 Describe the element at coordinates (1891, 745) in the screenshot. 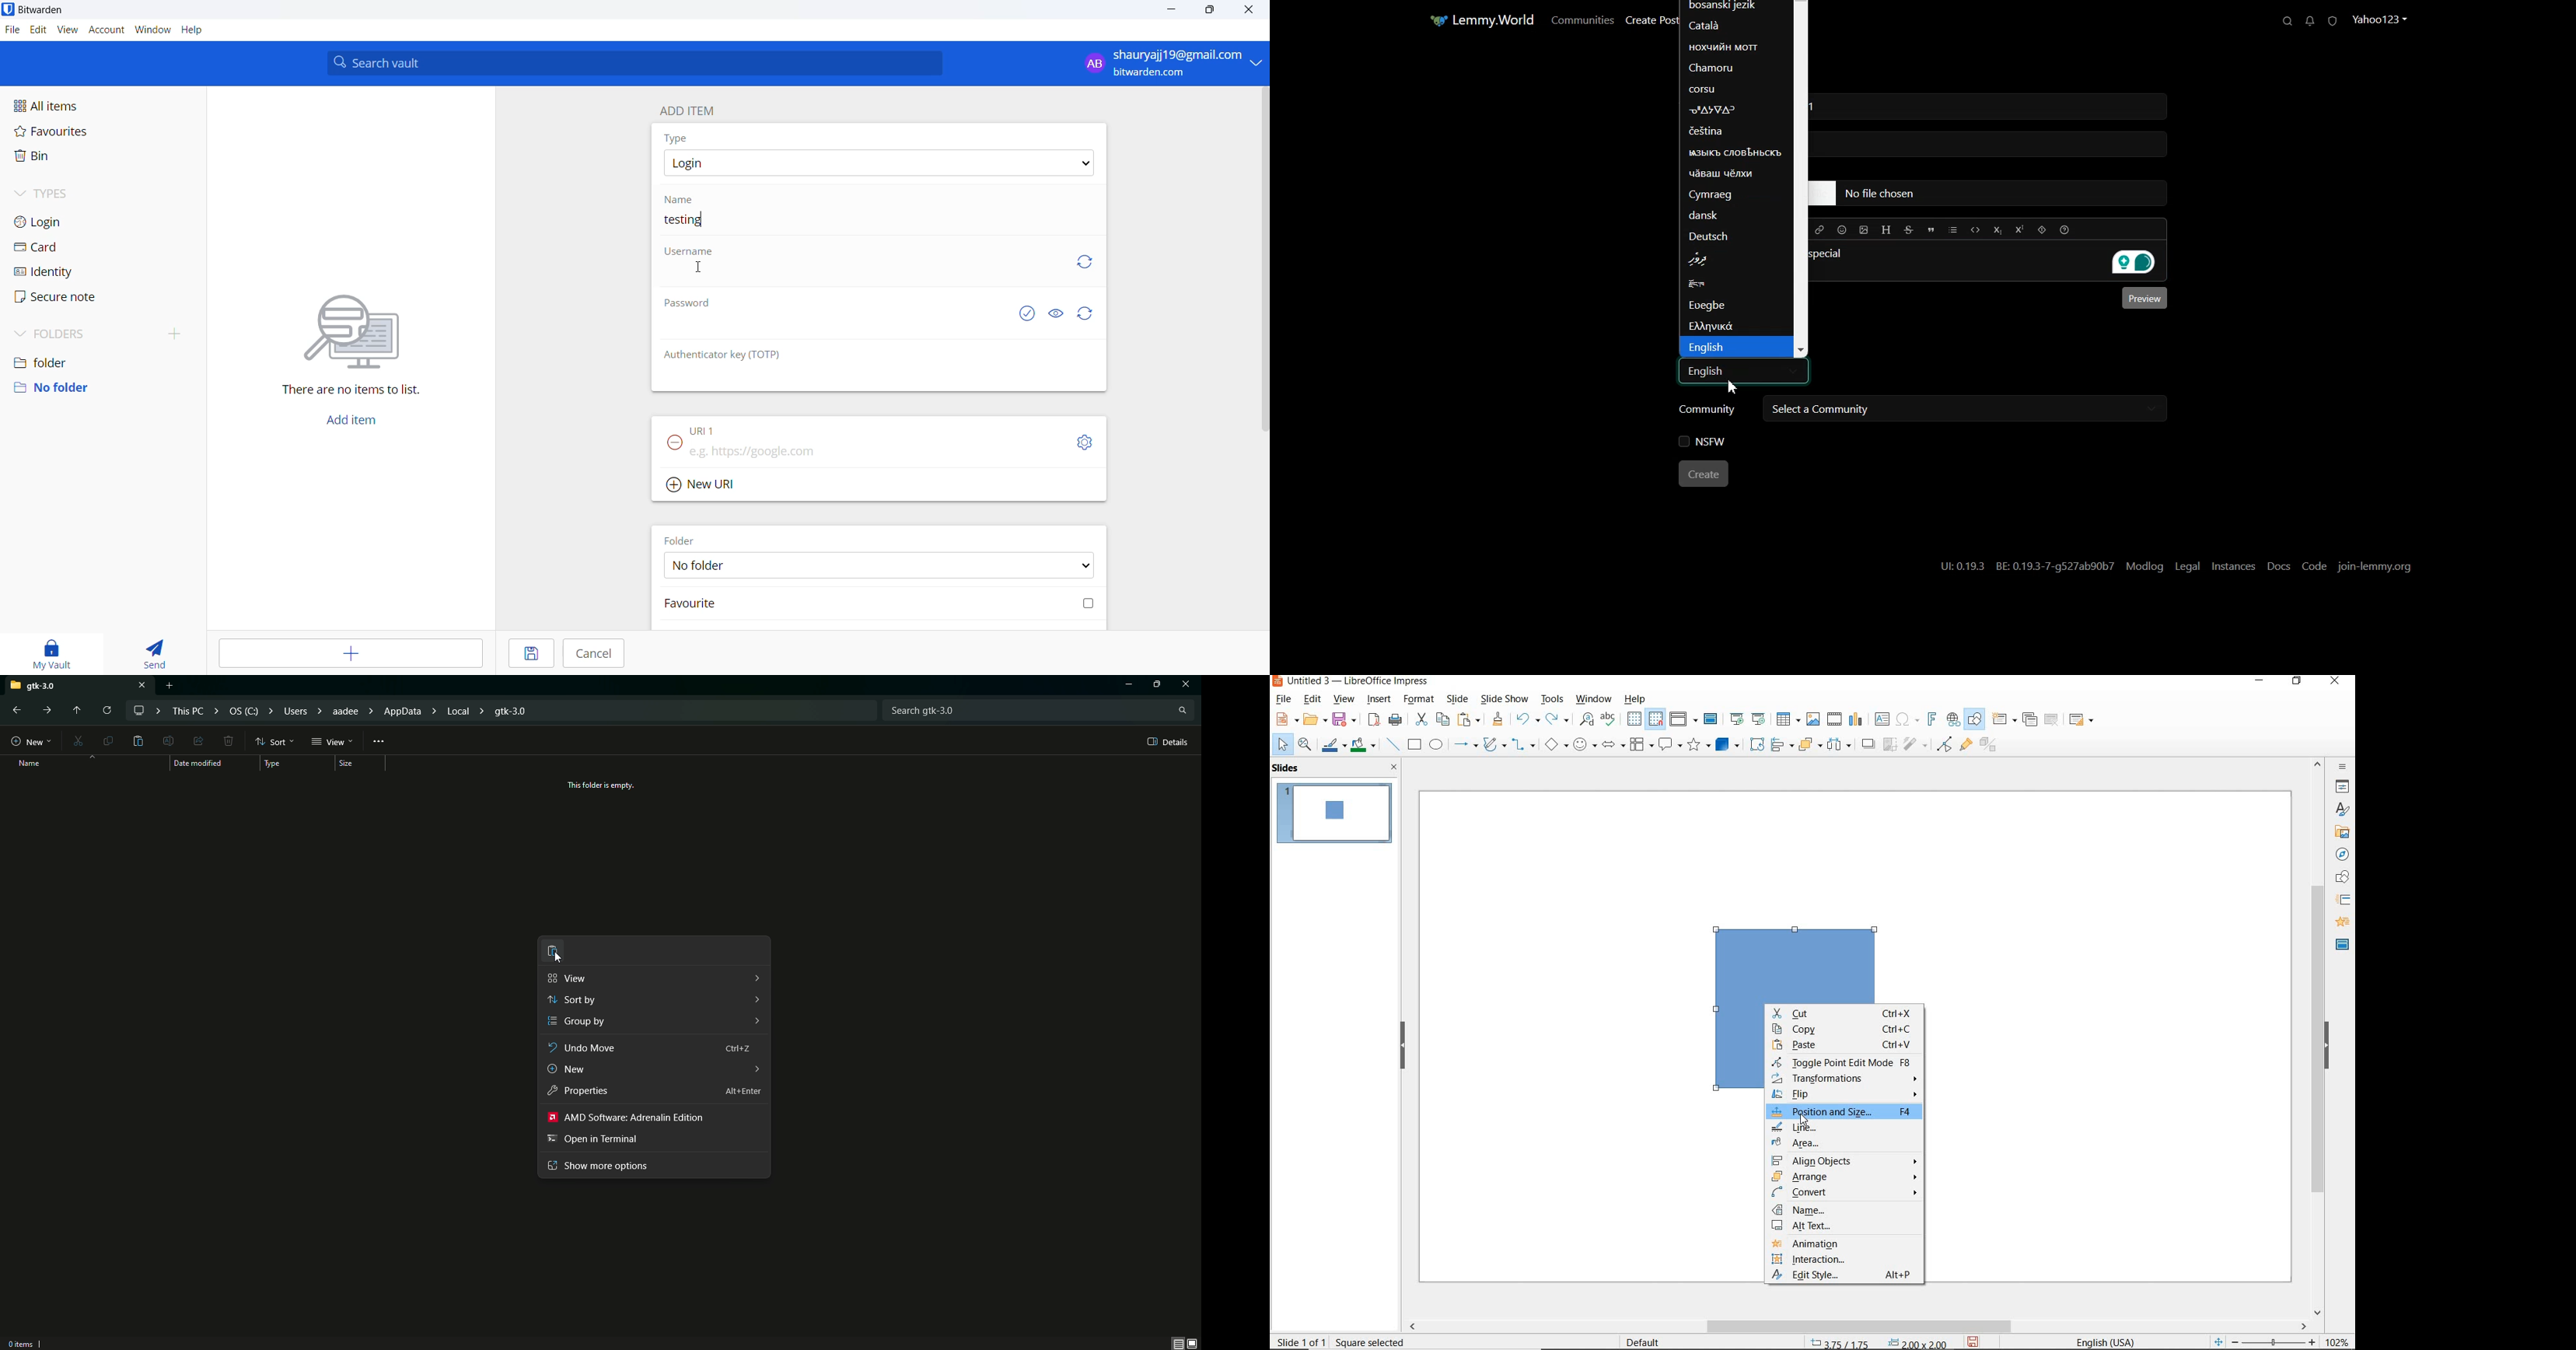

I see `crop image` at that location.